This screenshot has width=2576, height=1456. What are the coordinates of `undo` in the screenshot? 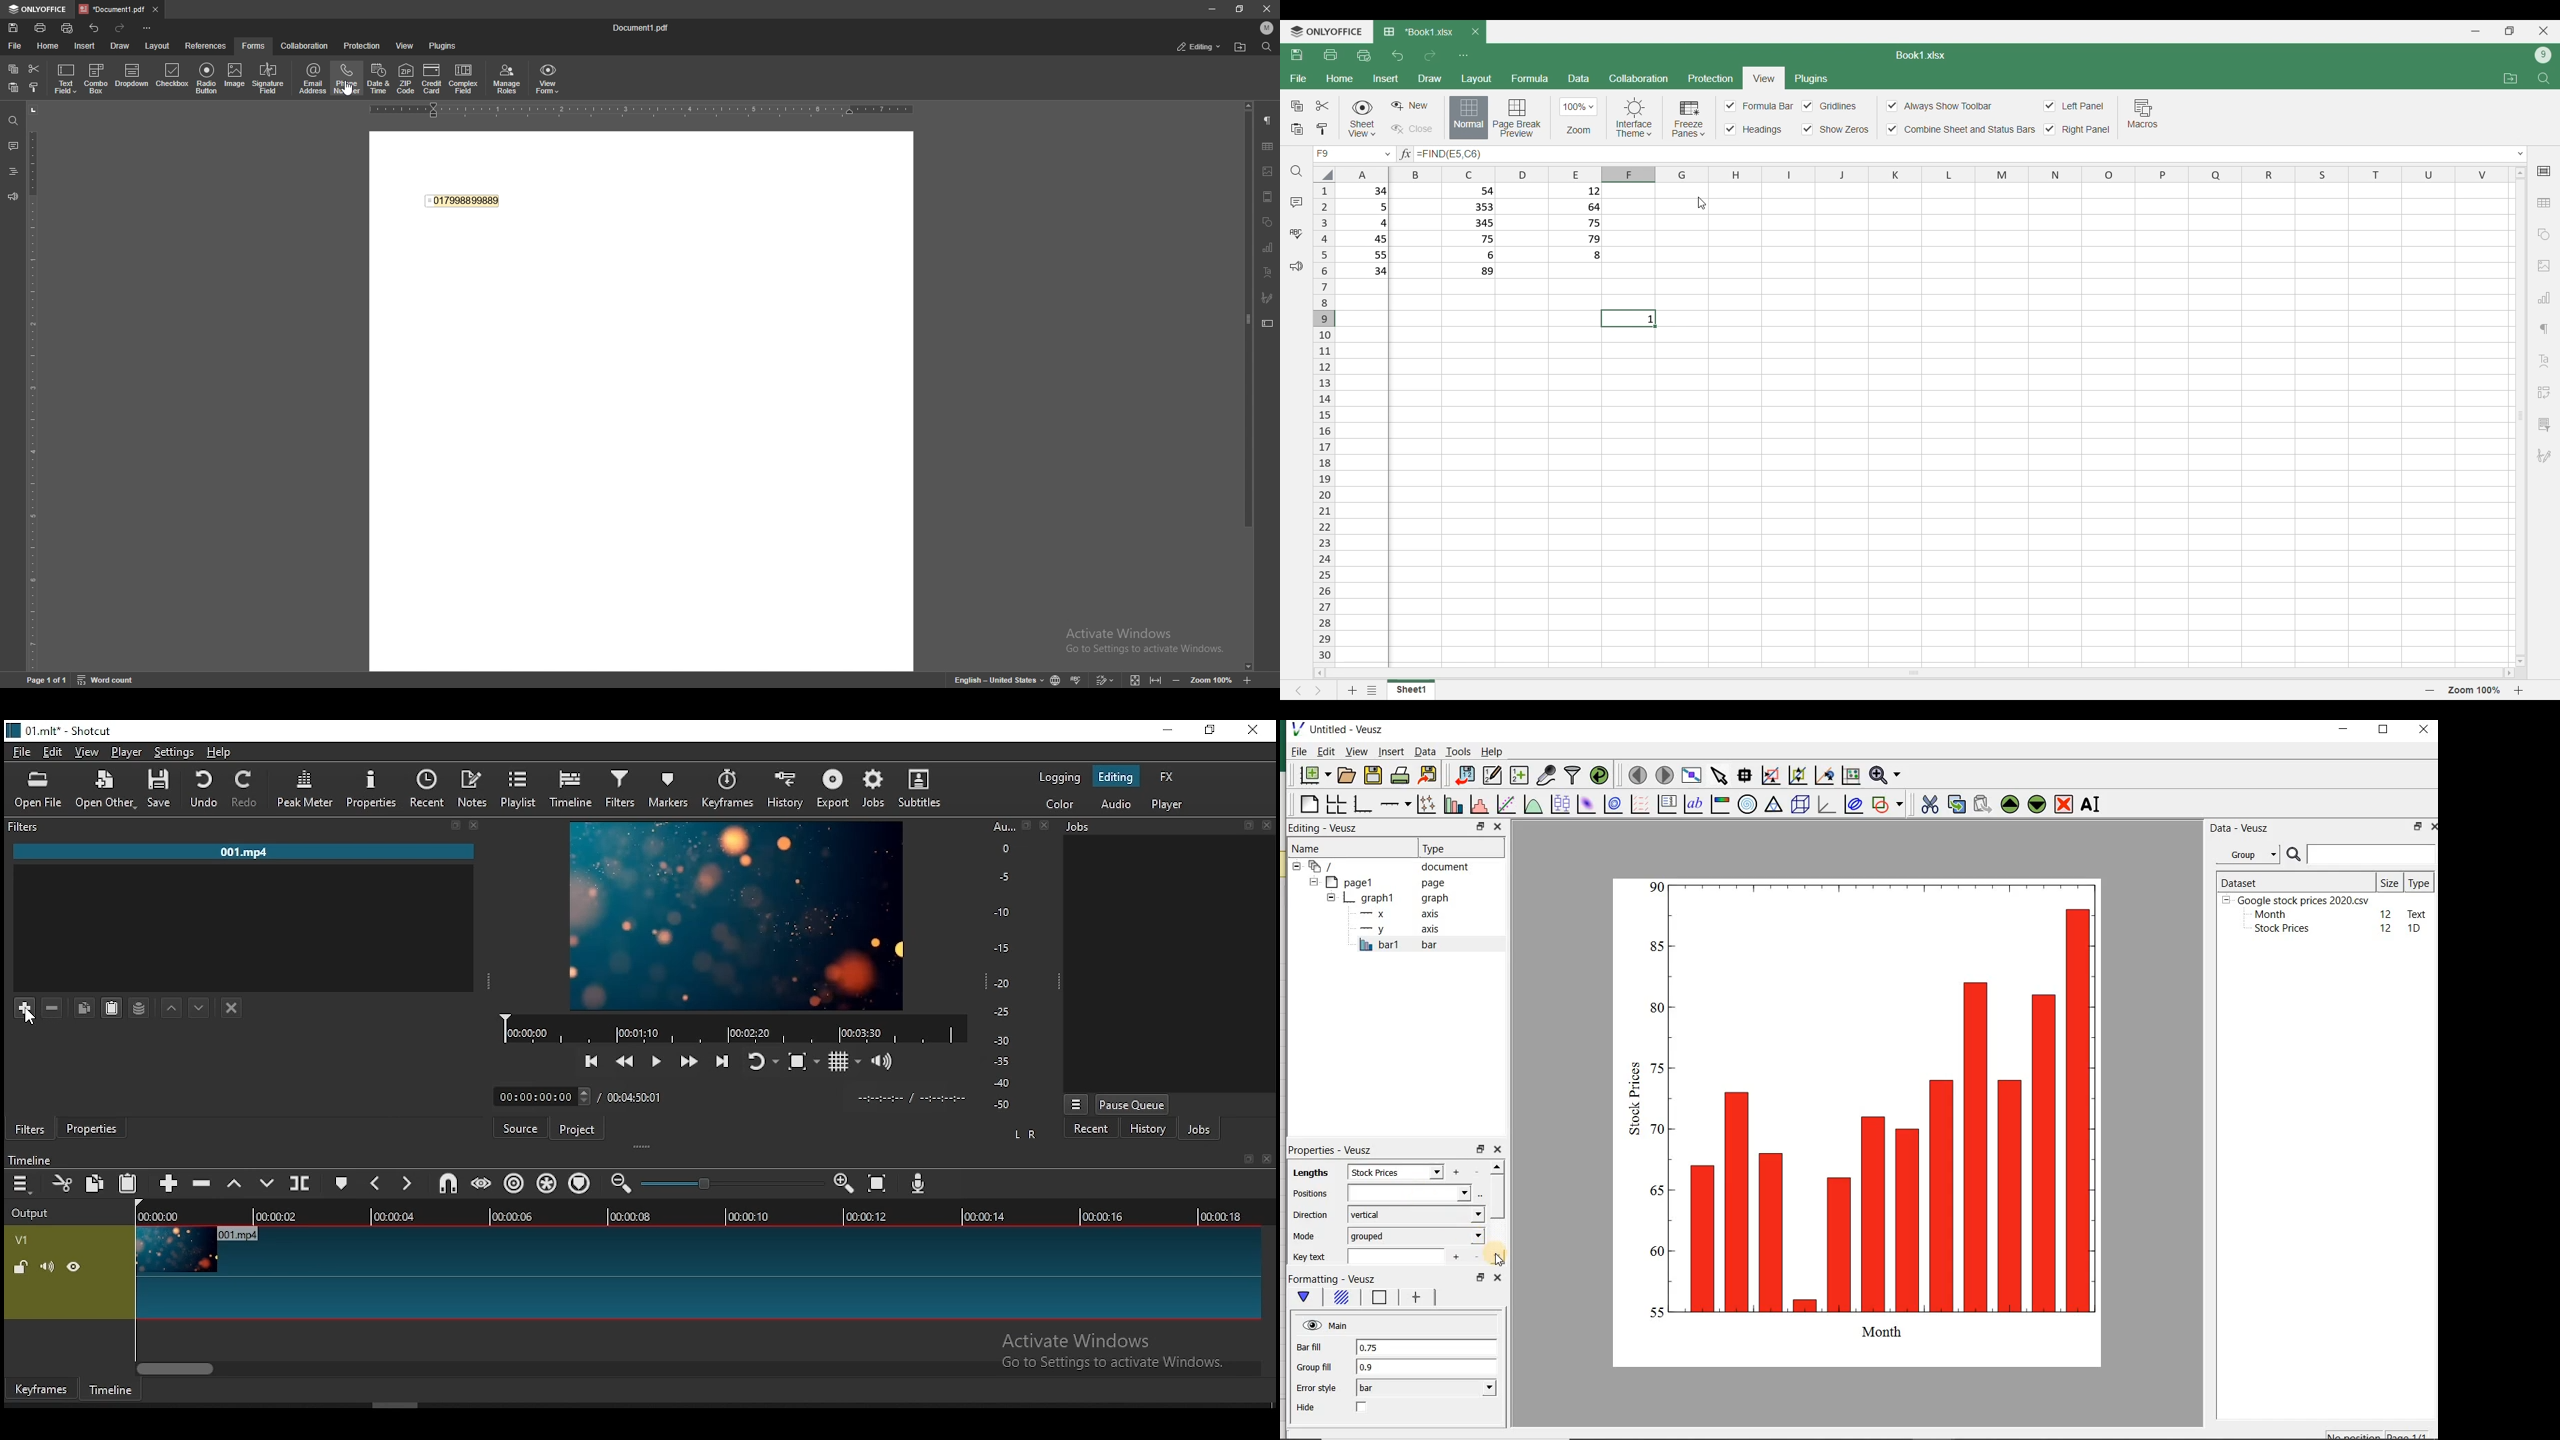 It's located at (208, 790).